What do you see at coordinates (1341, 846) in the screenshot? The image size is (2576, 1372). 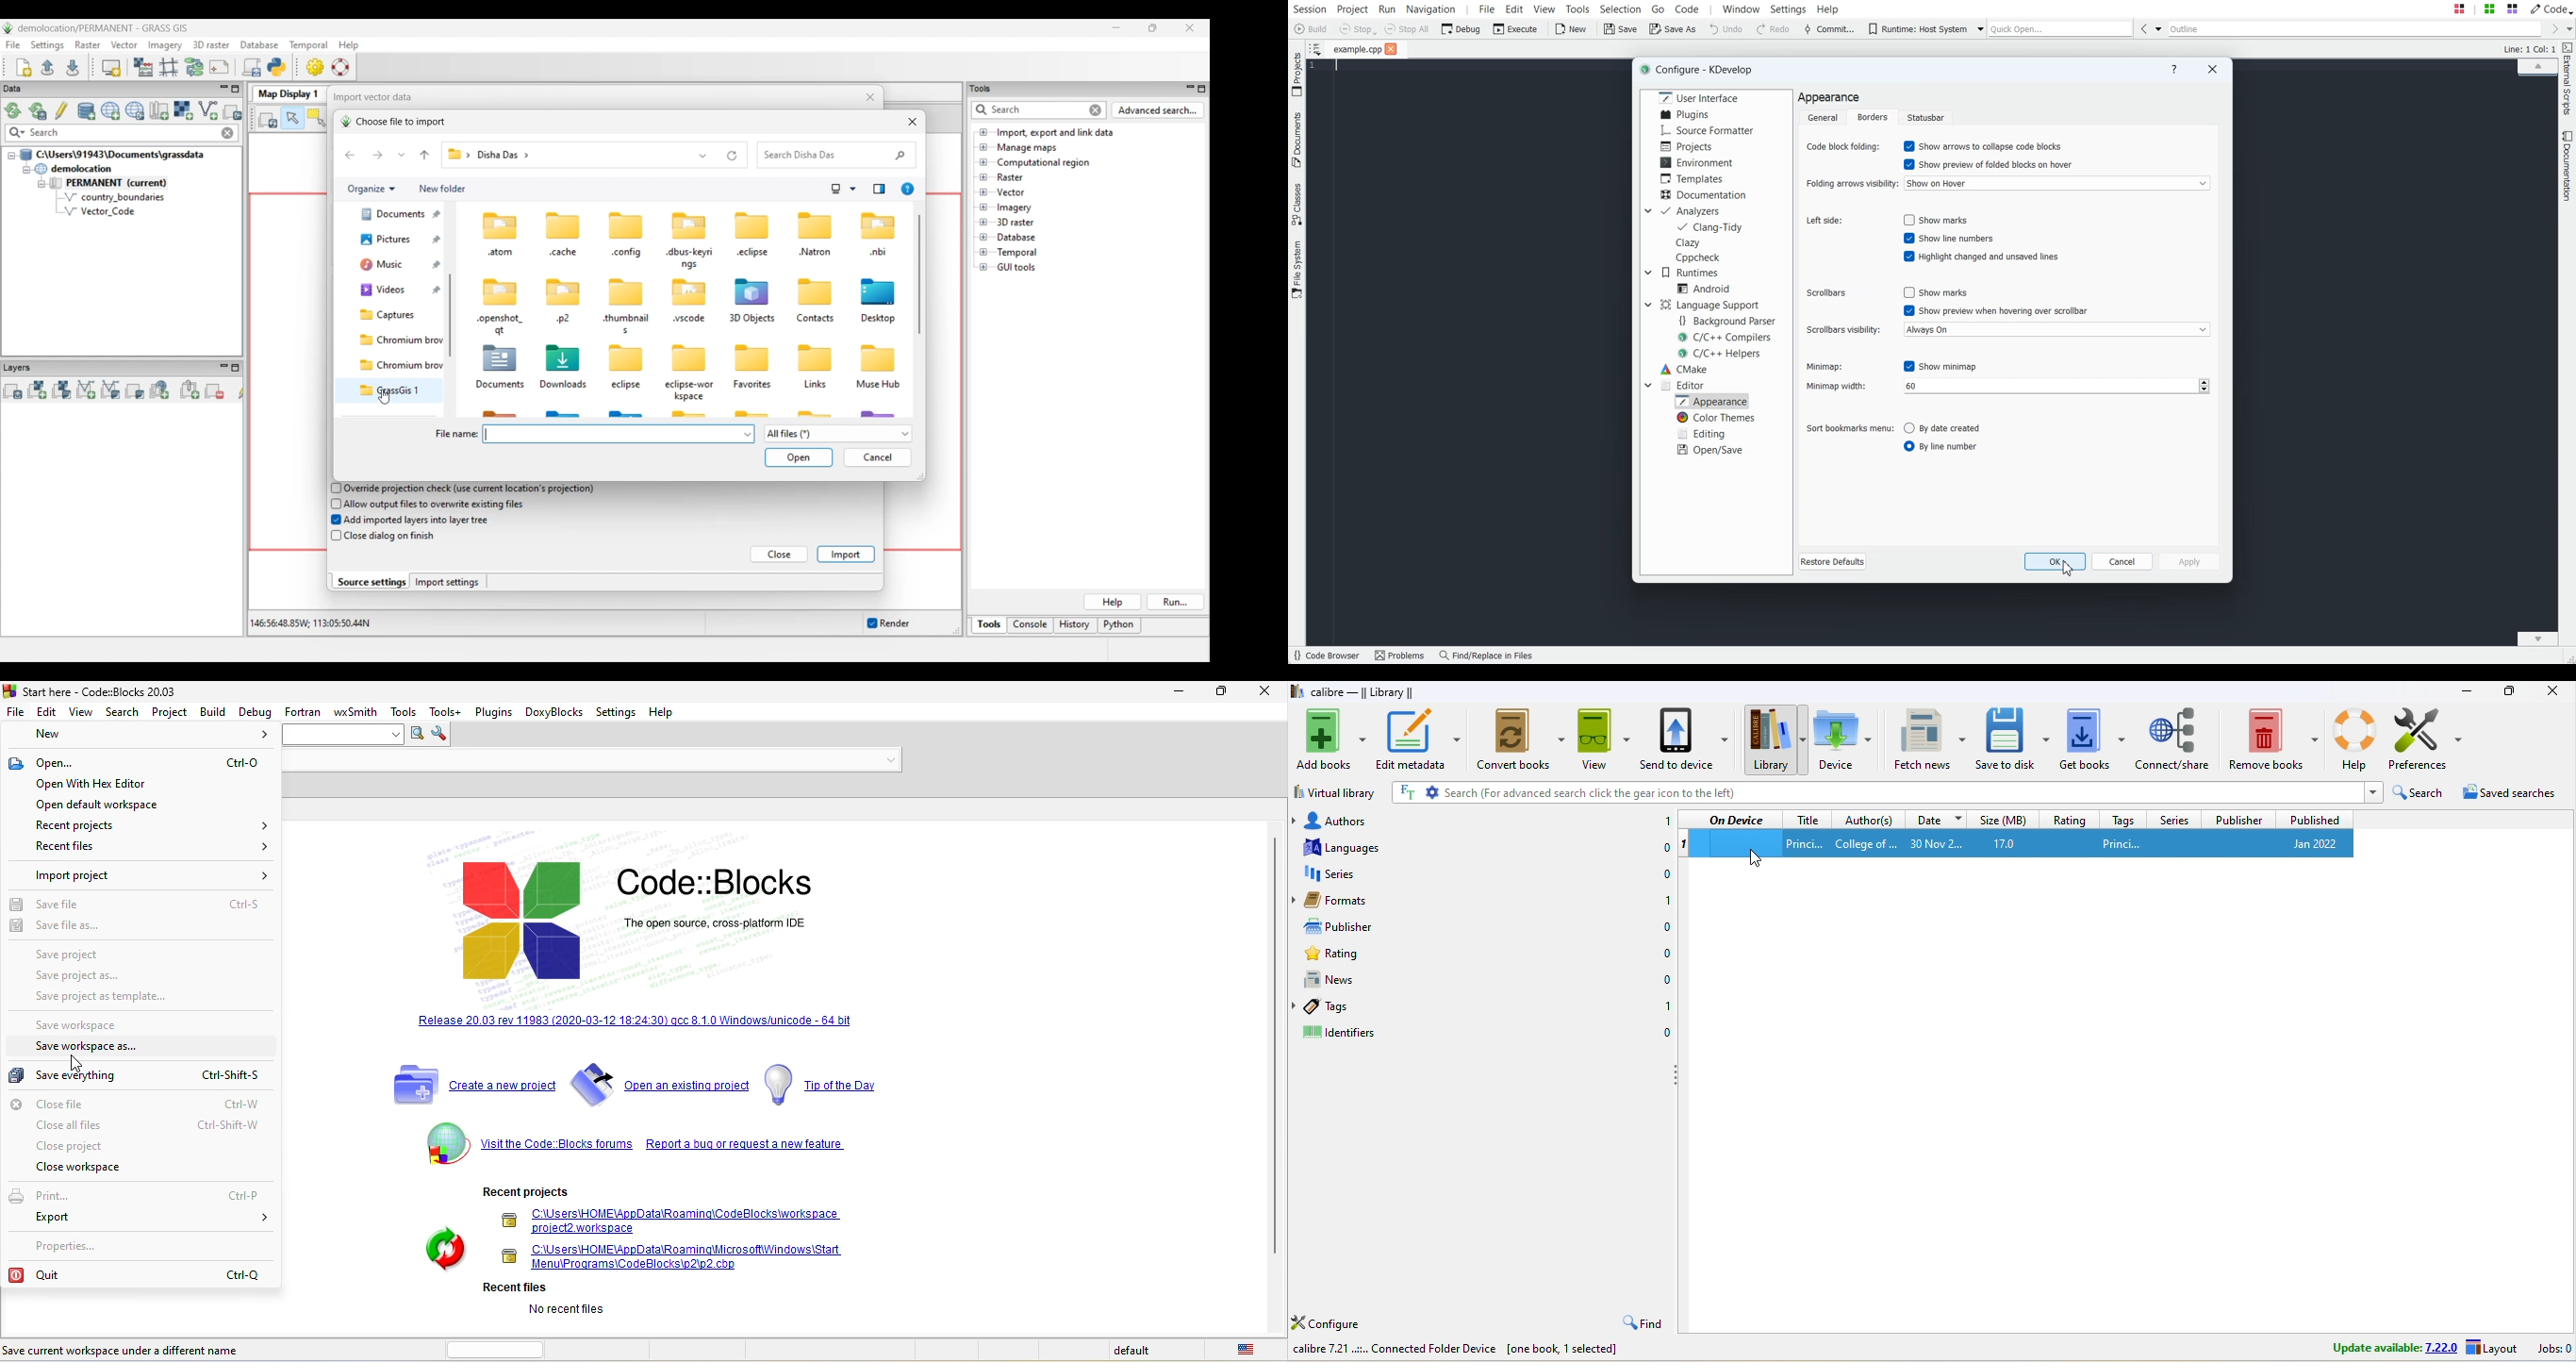 I see `languages` at bounding box center [1341, 846].